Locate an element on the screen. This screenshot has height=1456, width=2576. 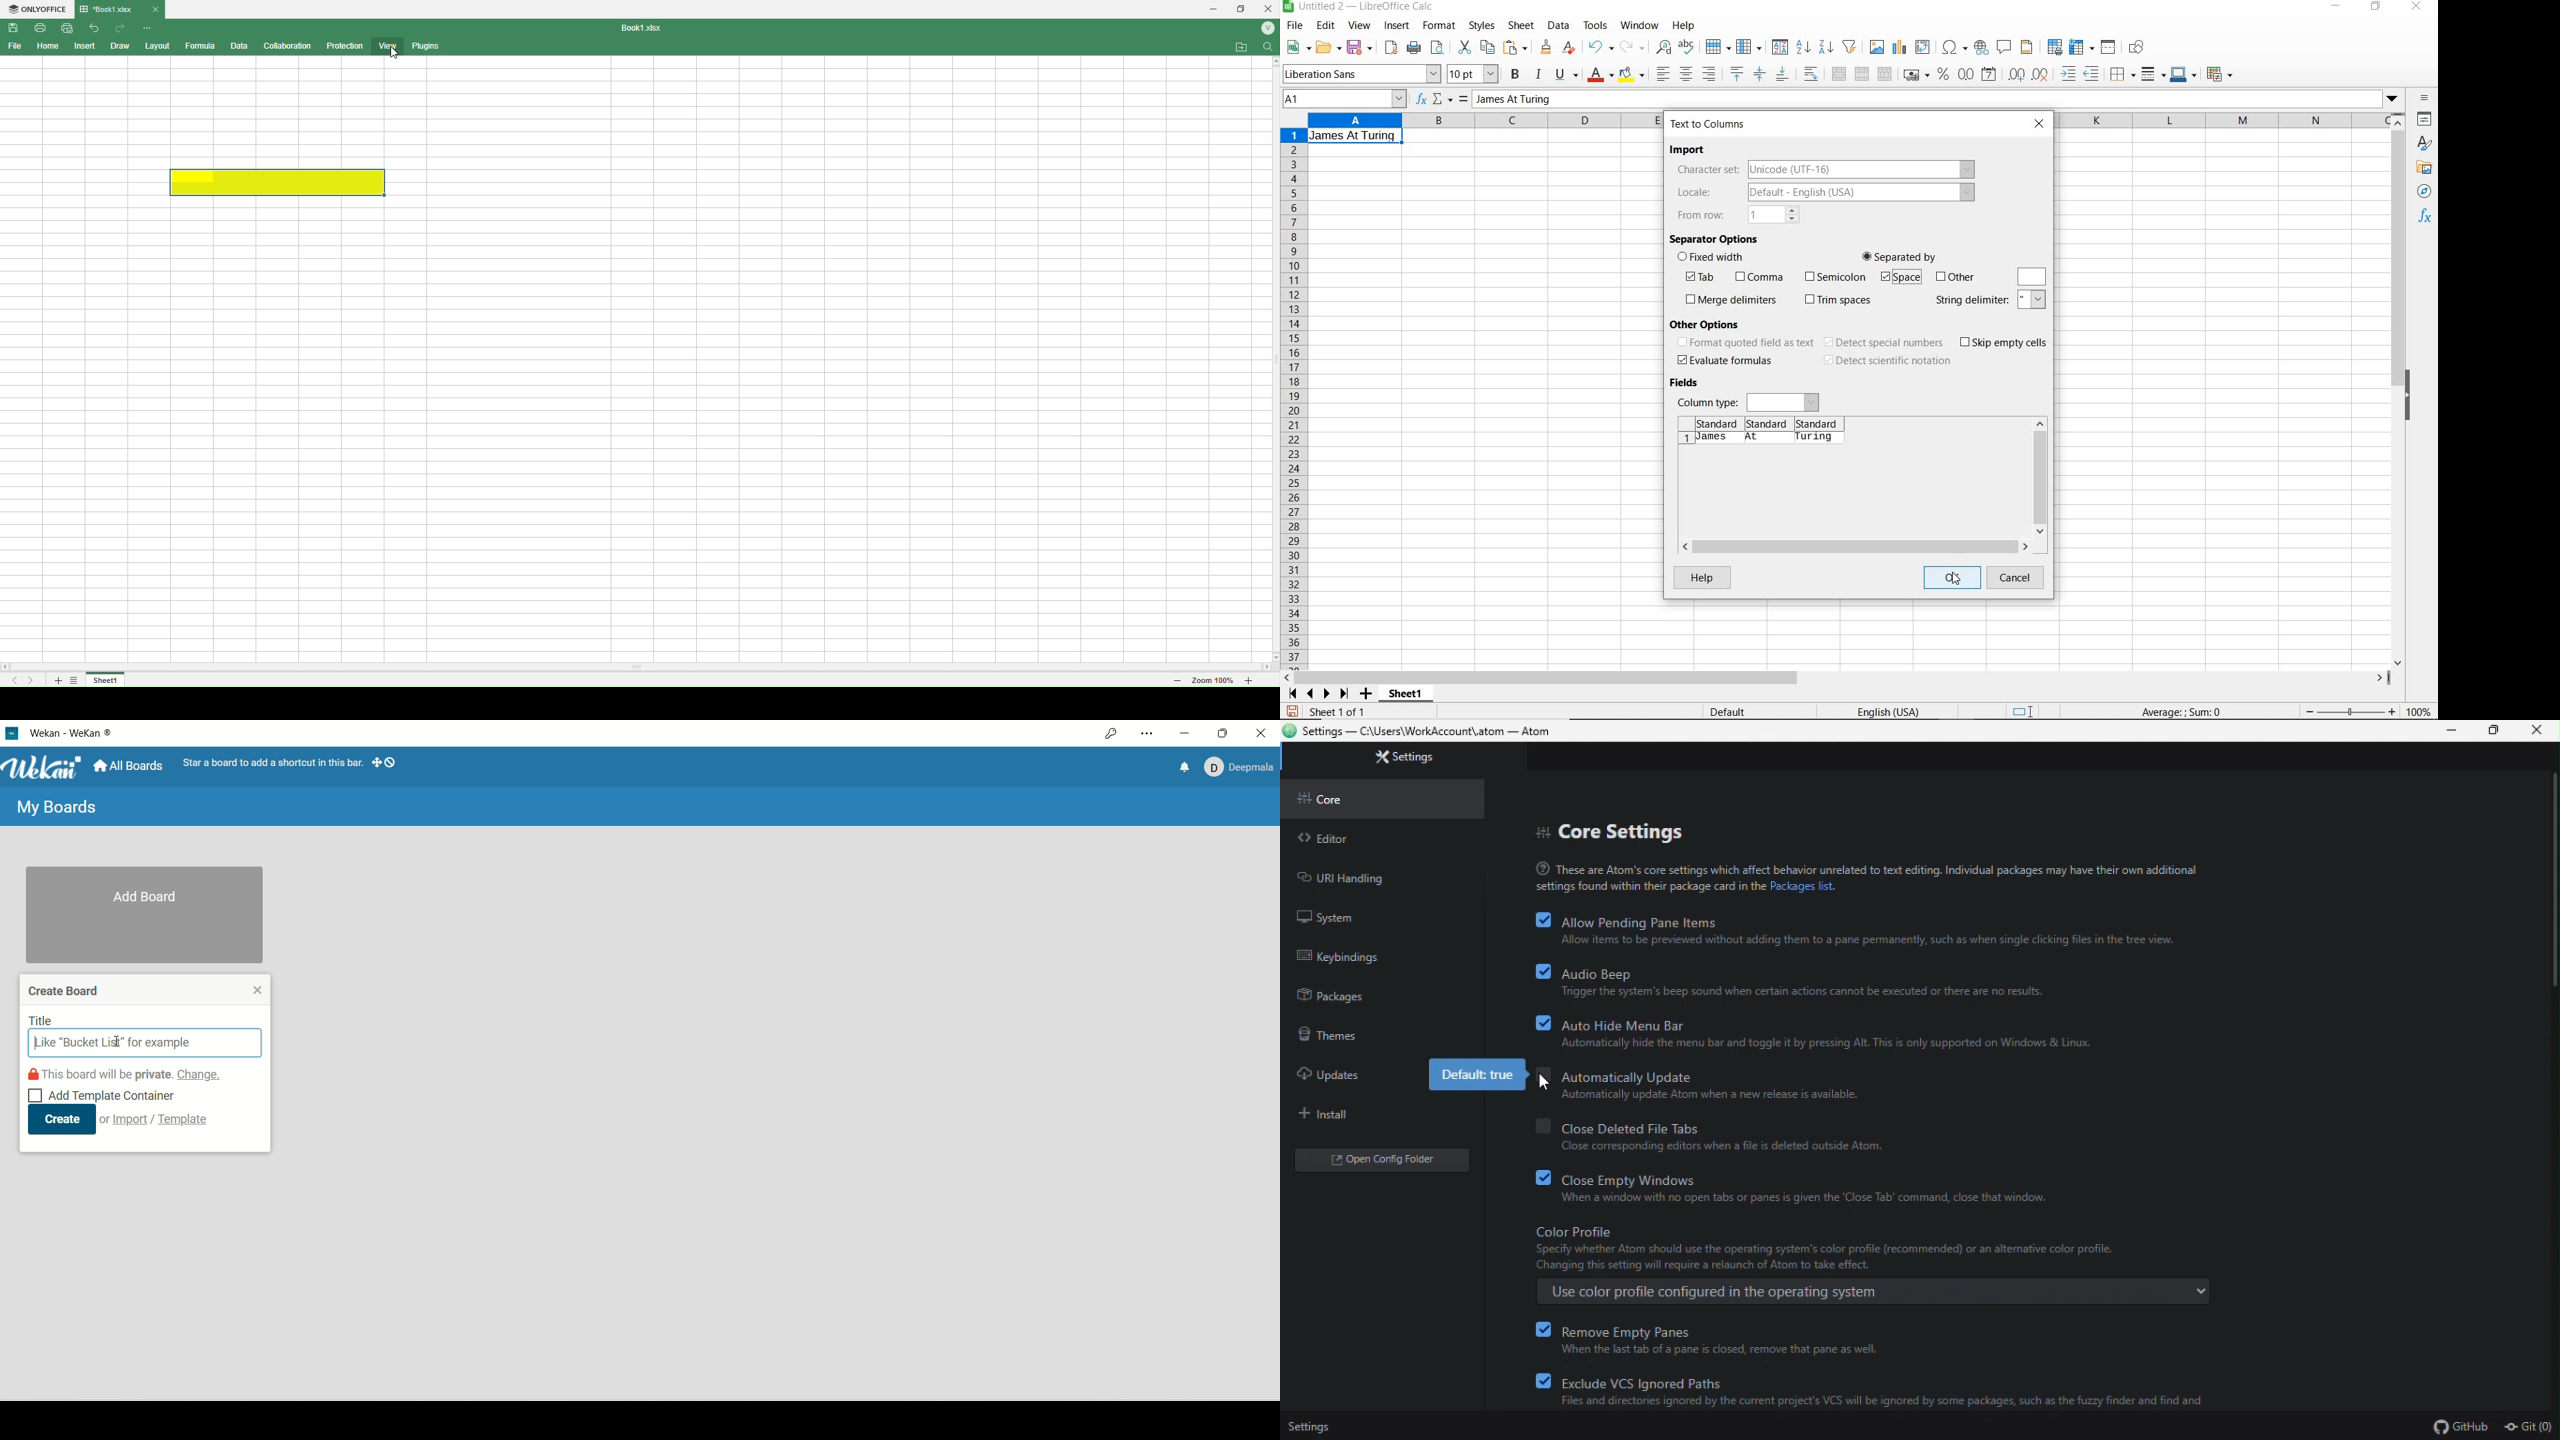
format quoted field as text is located at coordinates (1745, 343).